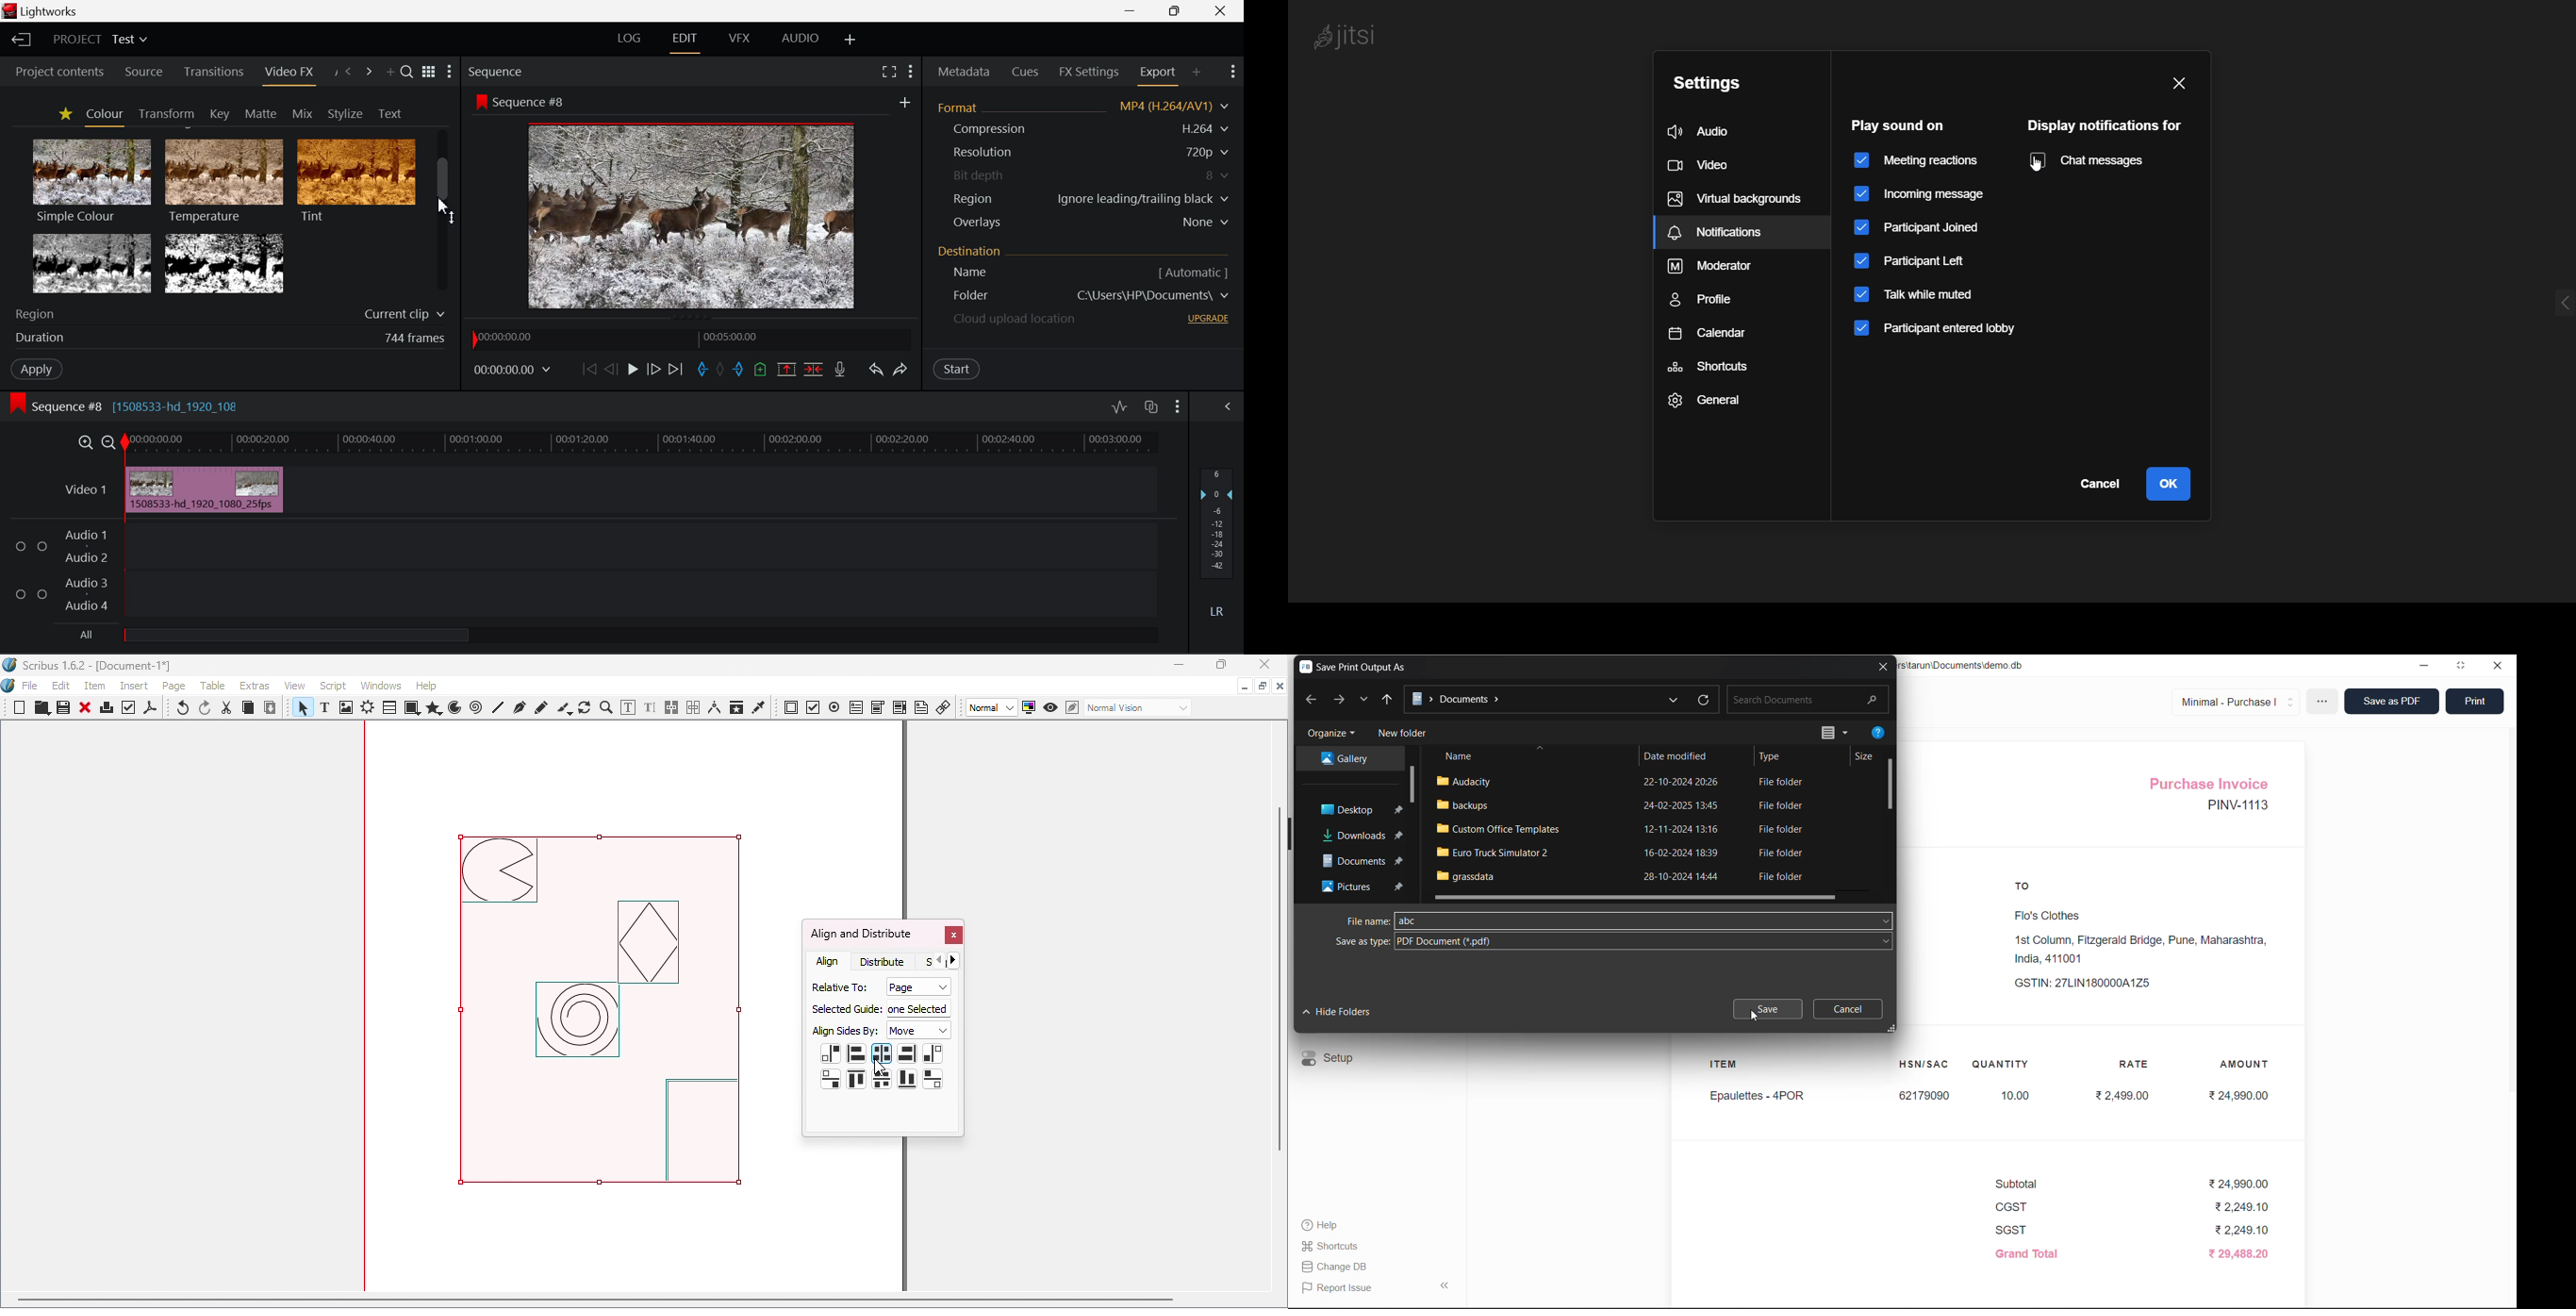 The height and width of the screenshot is (1316, 2576). What do you see at coordinates (514, 370) in the screenshot?
I see `00:00:00.00` at bounding box center [514, 370].